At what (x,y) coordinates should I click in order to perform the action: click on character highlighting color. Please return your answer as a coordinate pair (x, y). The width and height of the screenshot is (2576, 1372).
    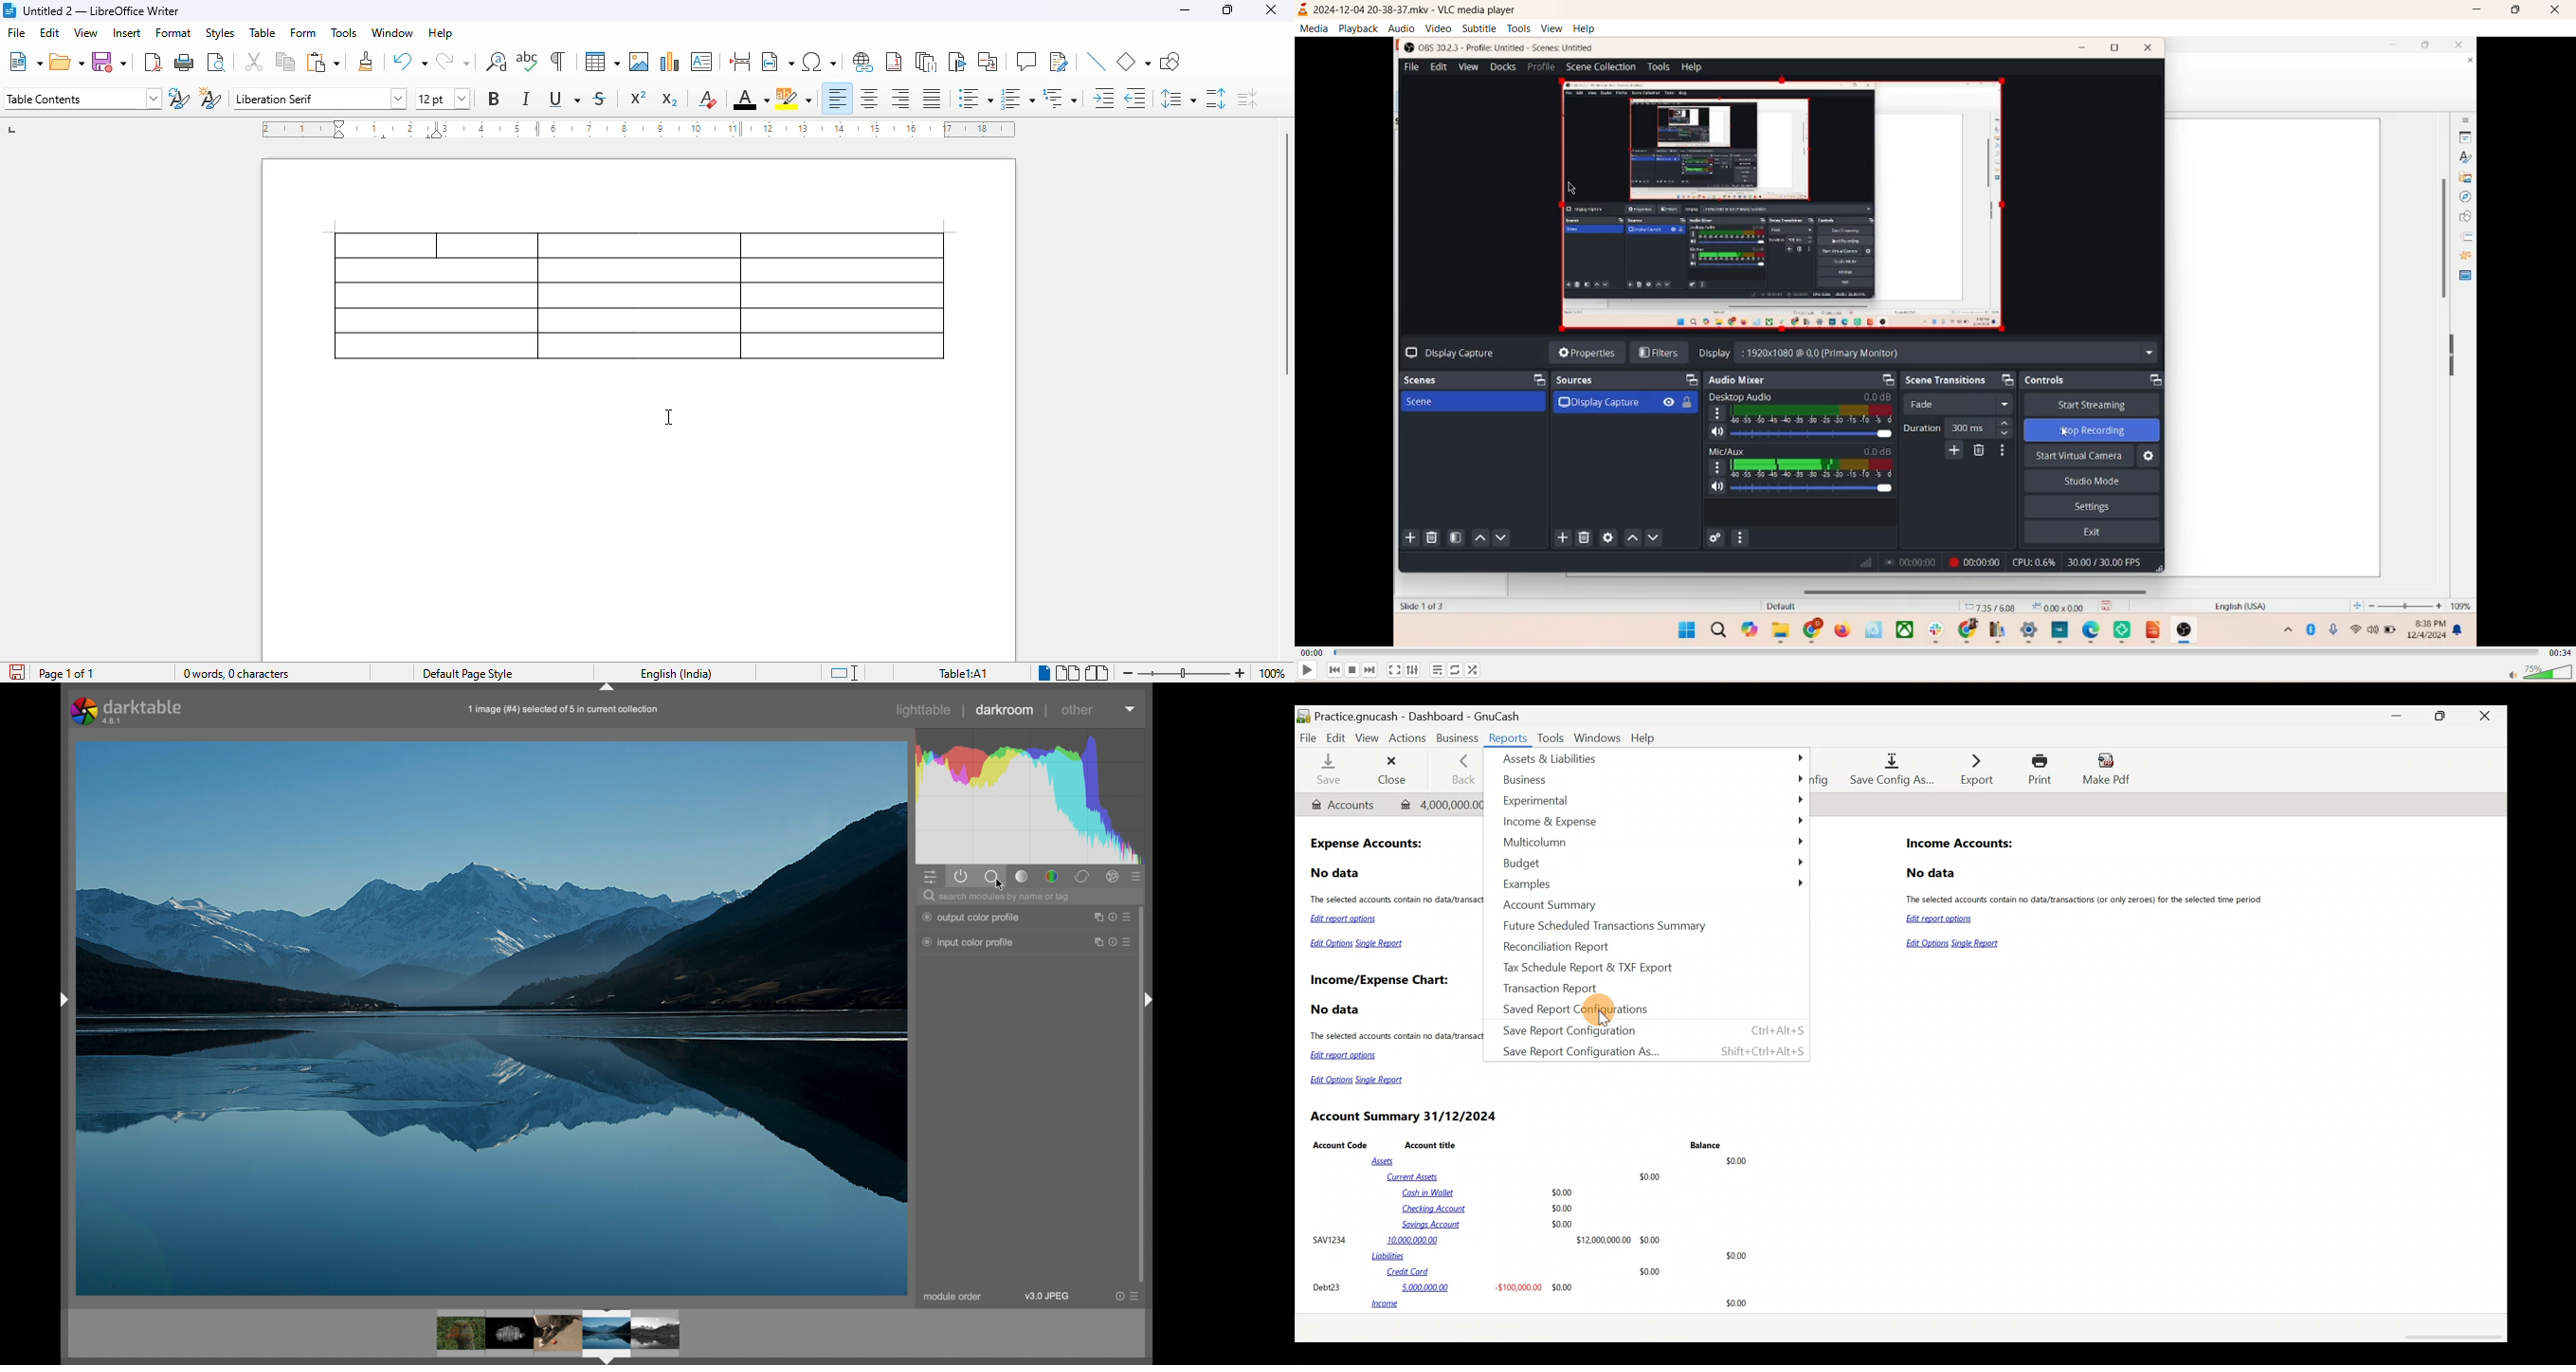
    Looking at the image, I should click on (794, 99).